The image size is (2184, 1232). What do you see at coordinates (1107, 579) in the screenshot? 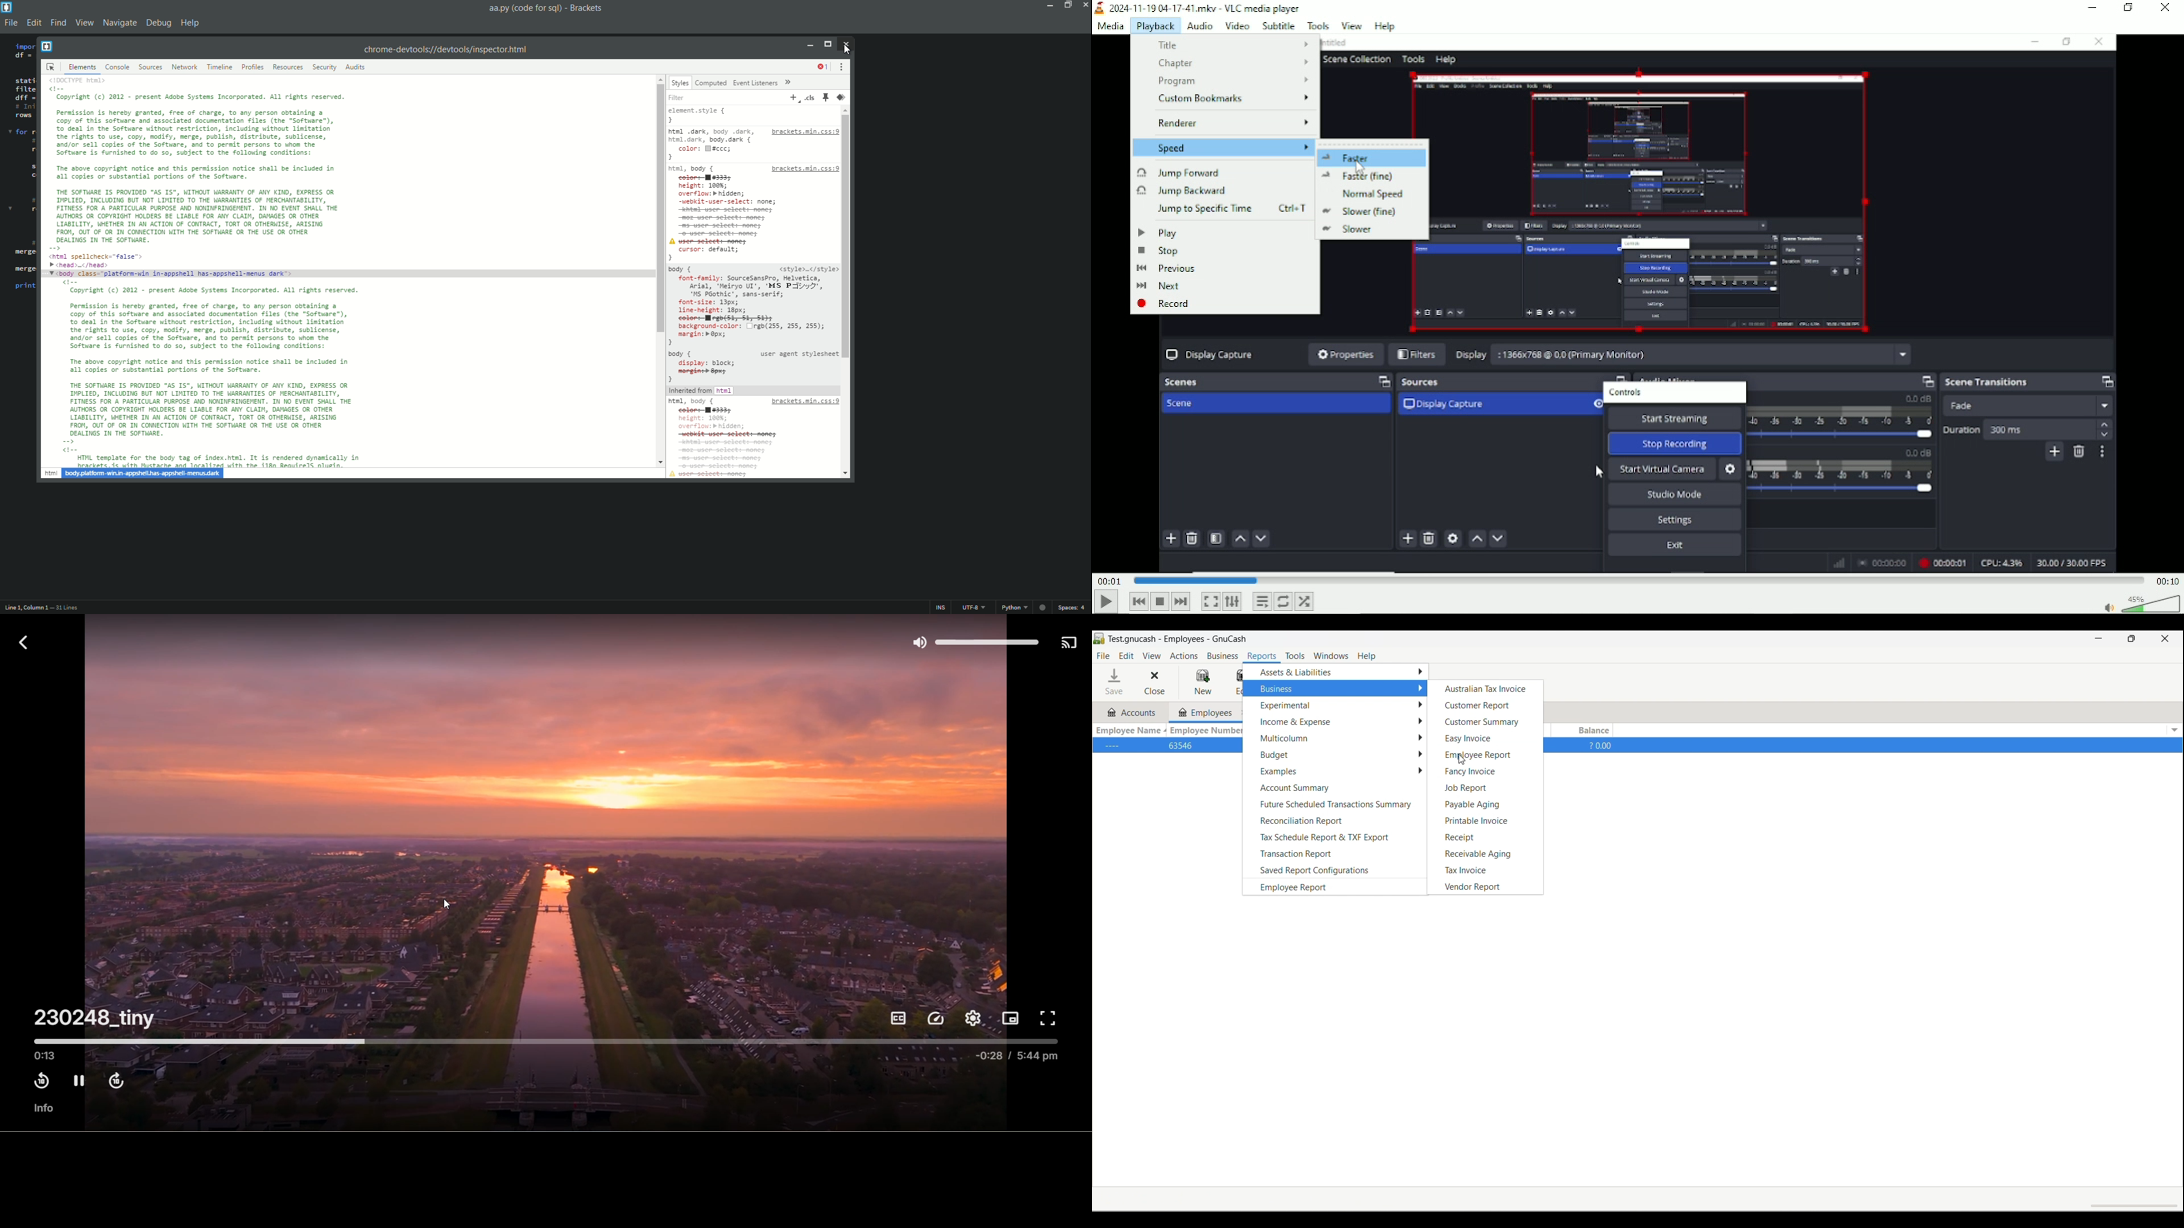
I see `Elapsed time` at bounding box center [1107, 579].